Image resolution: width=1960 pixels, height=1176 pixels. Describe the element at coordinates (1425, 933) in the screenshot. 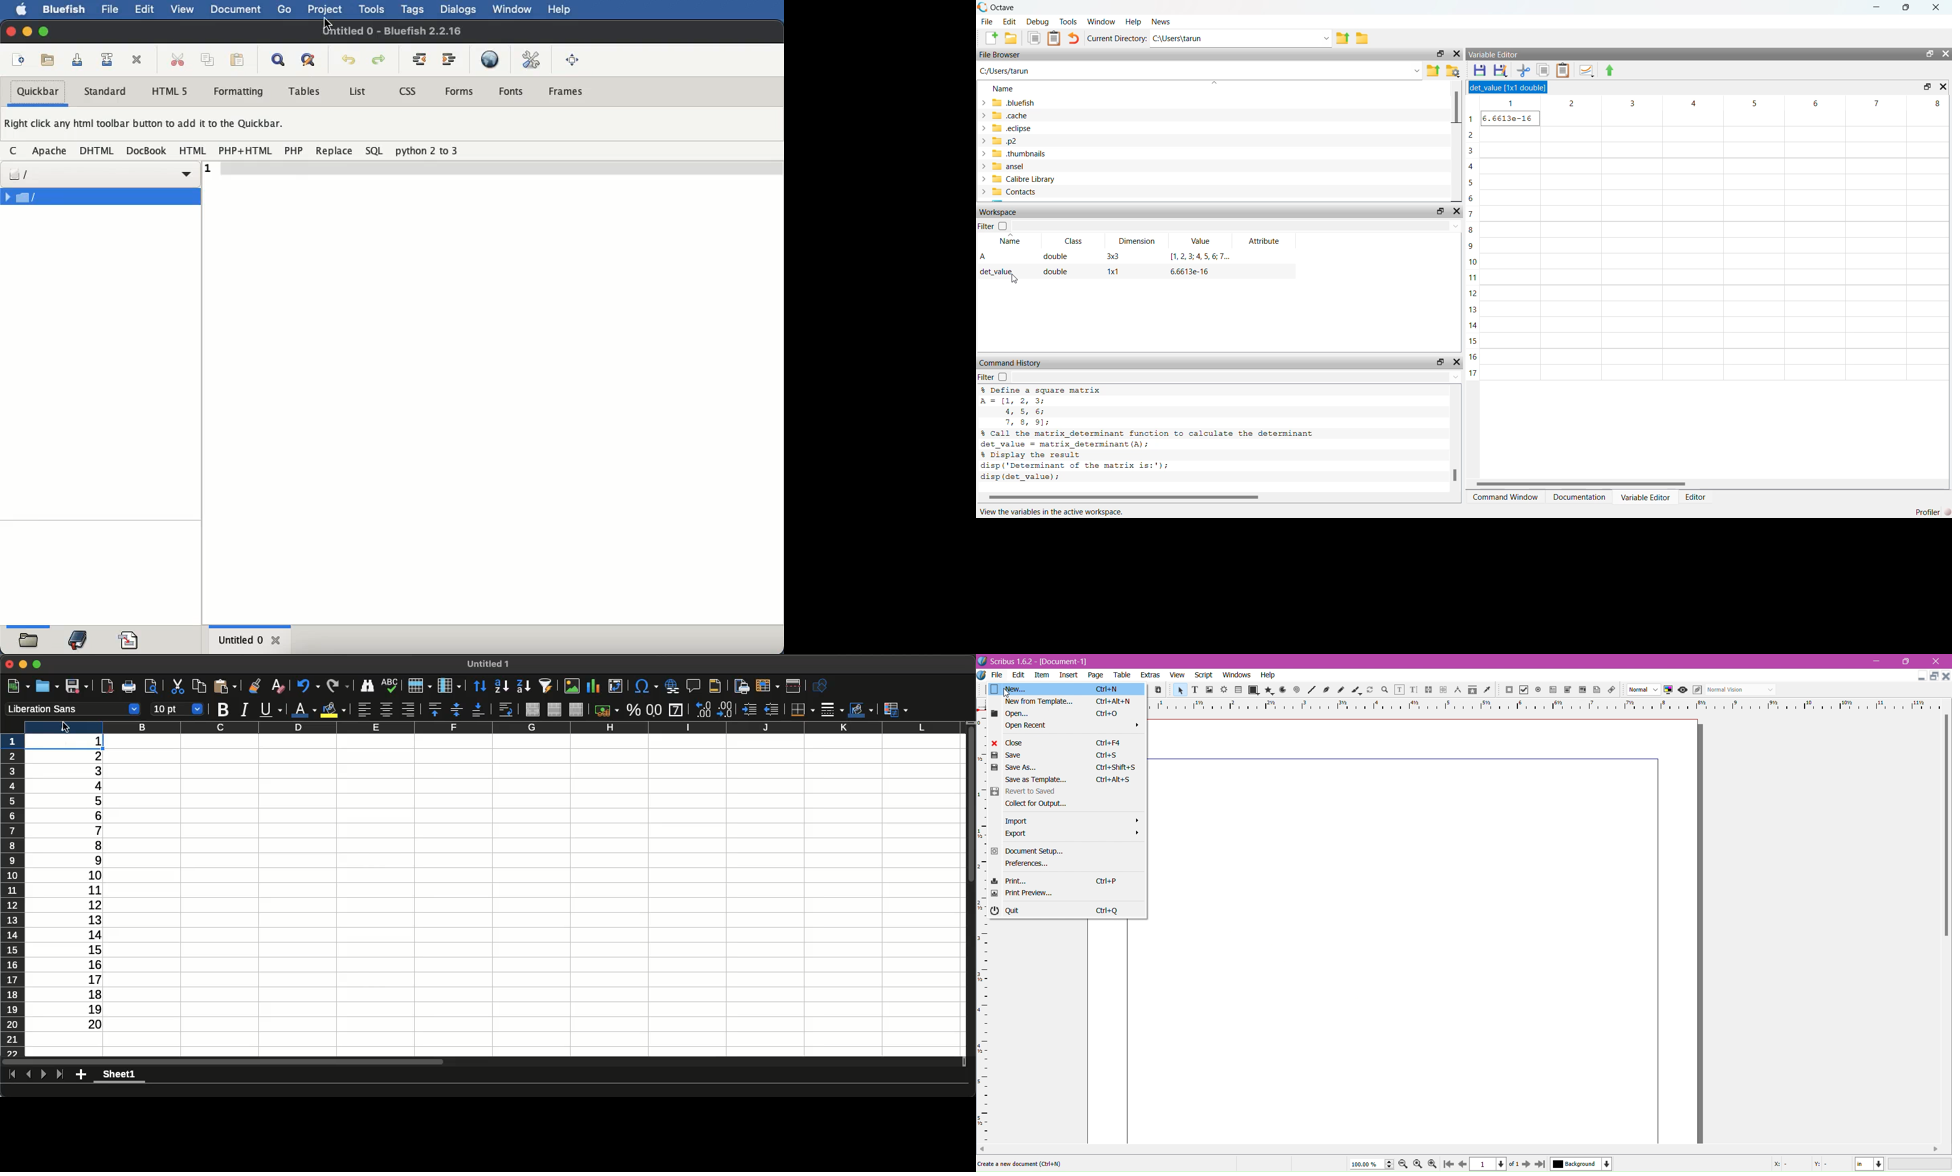

I see `Blank Document` at that location.